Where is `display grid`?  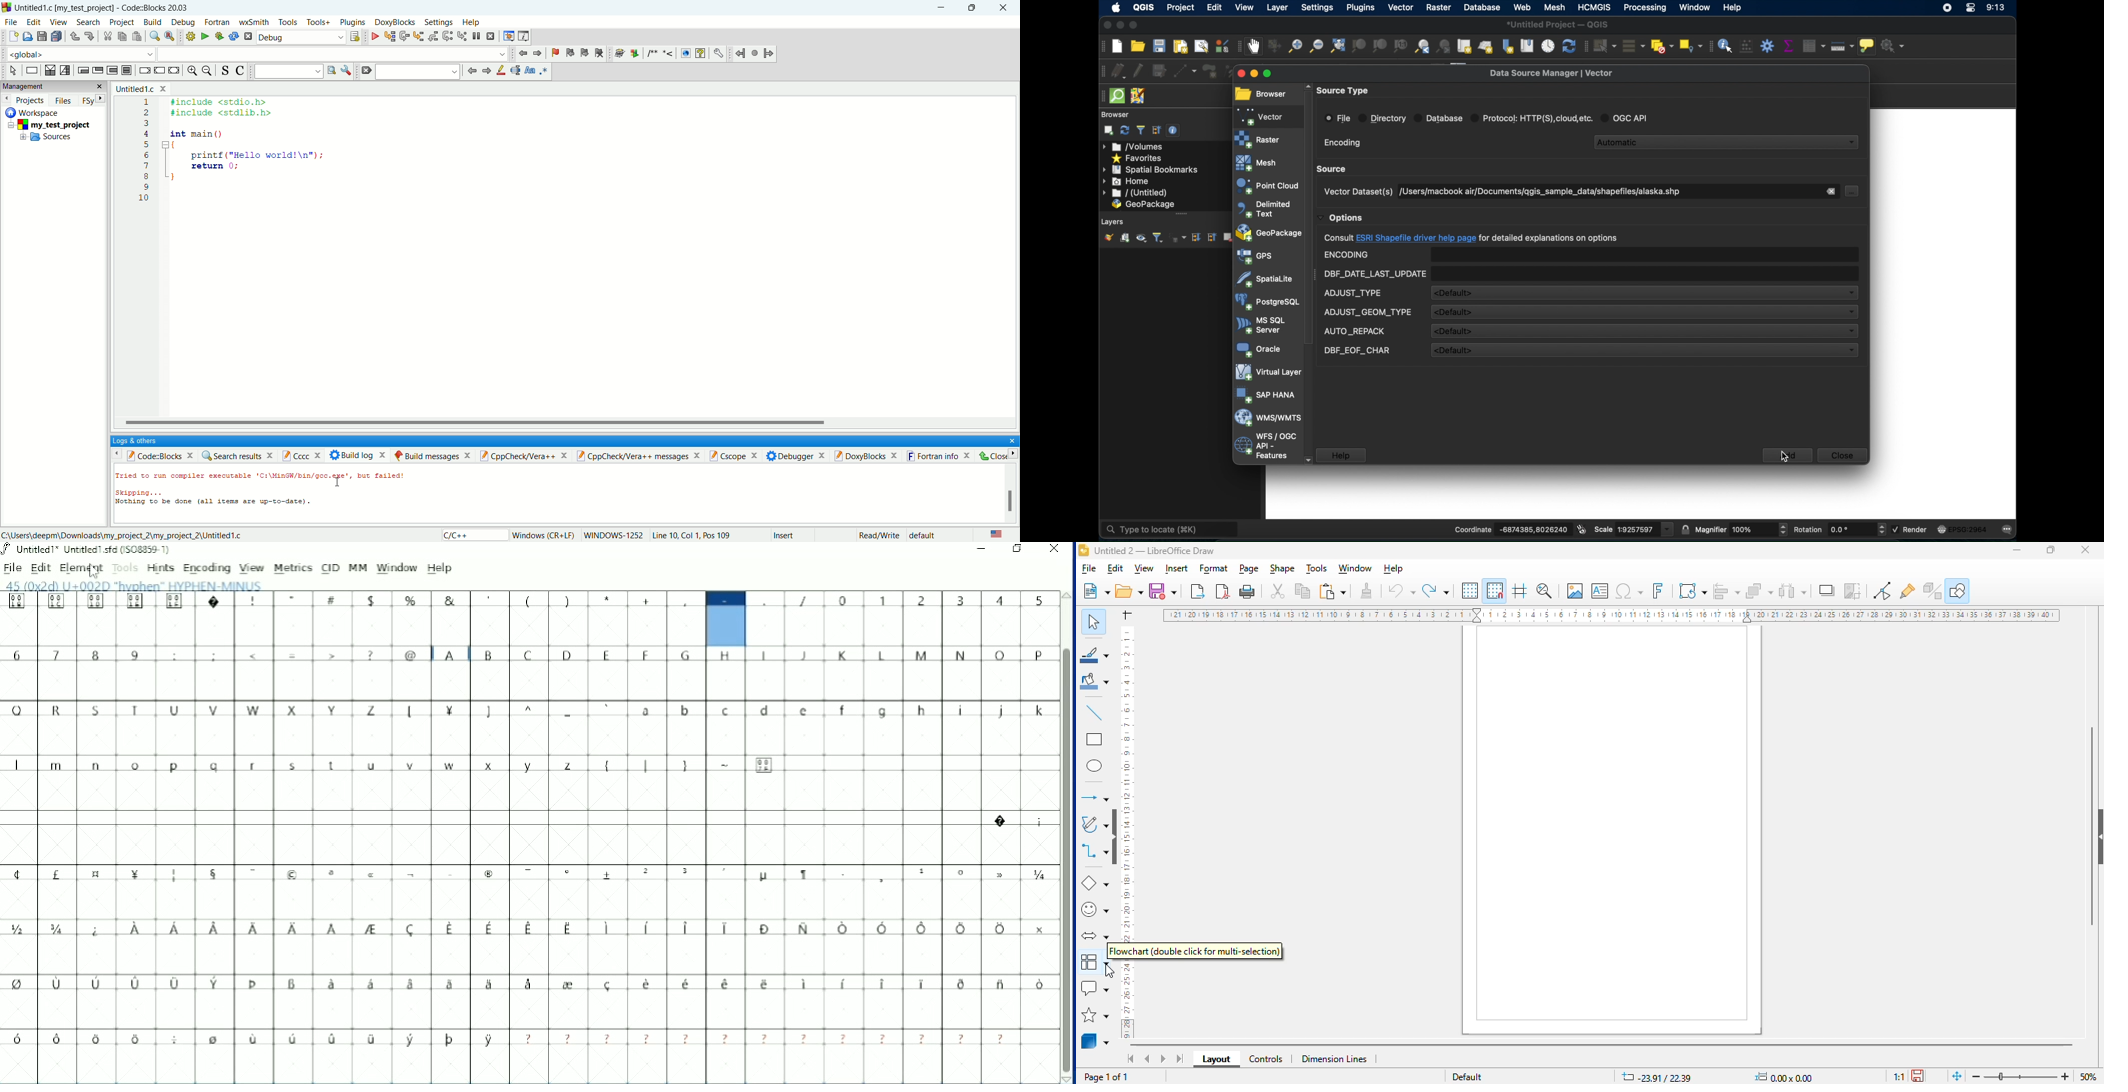
display grid is located at coordinates (1469, 590).